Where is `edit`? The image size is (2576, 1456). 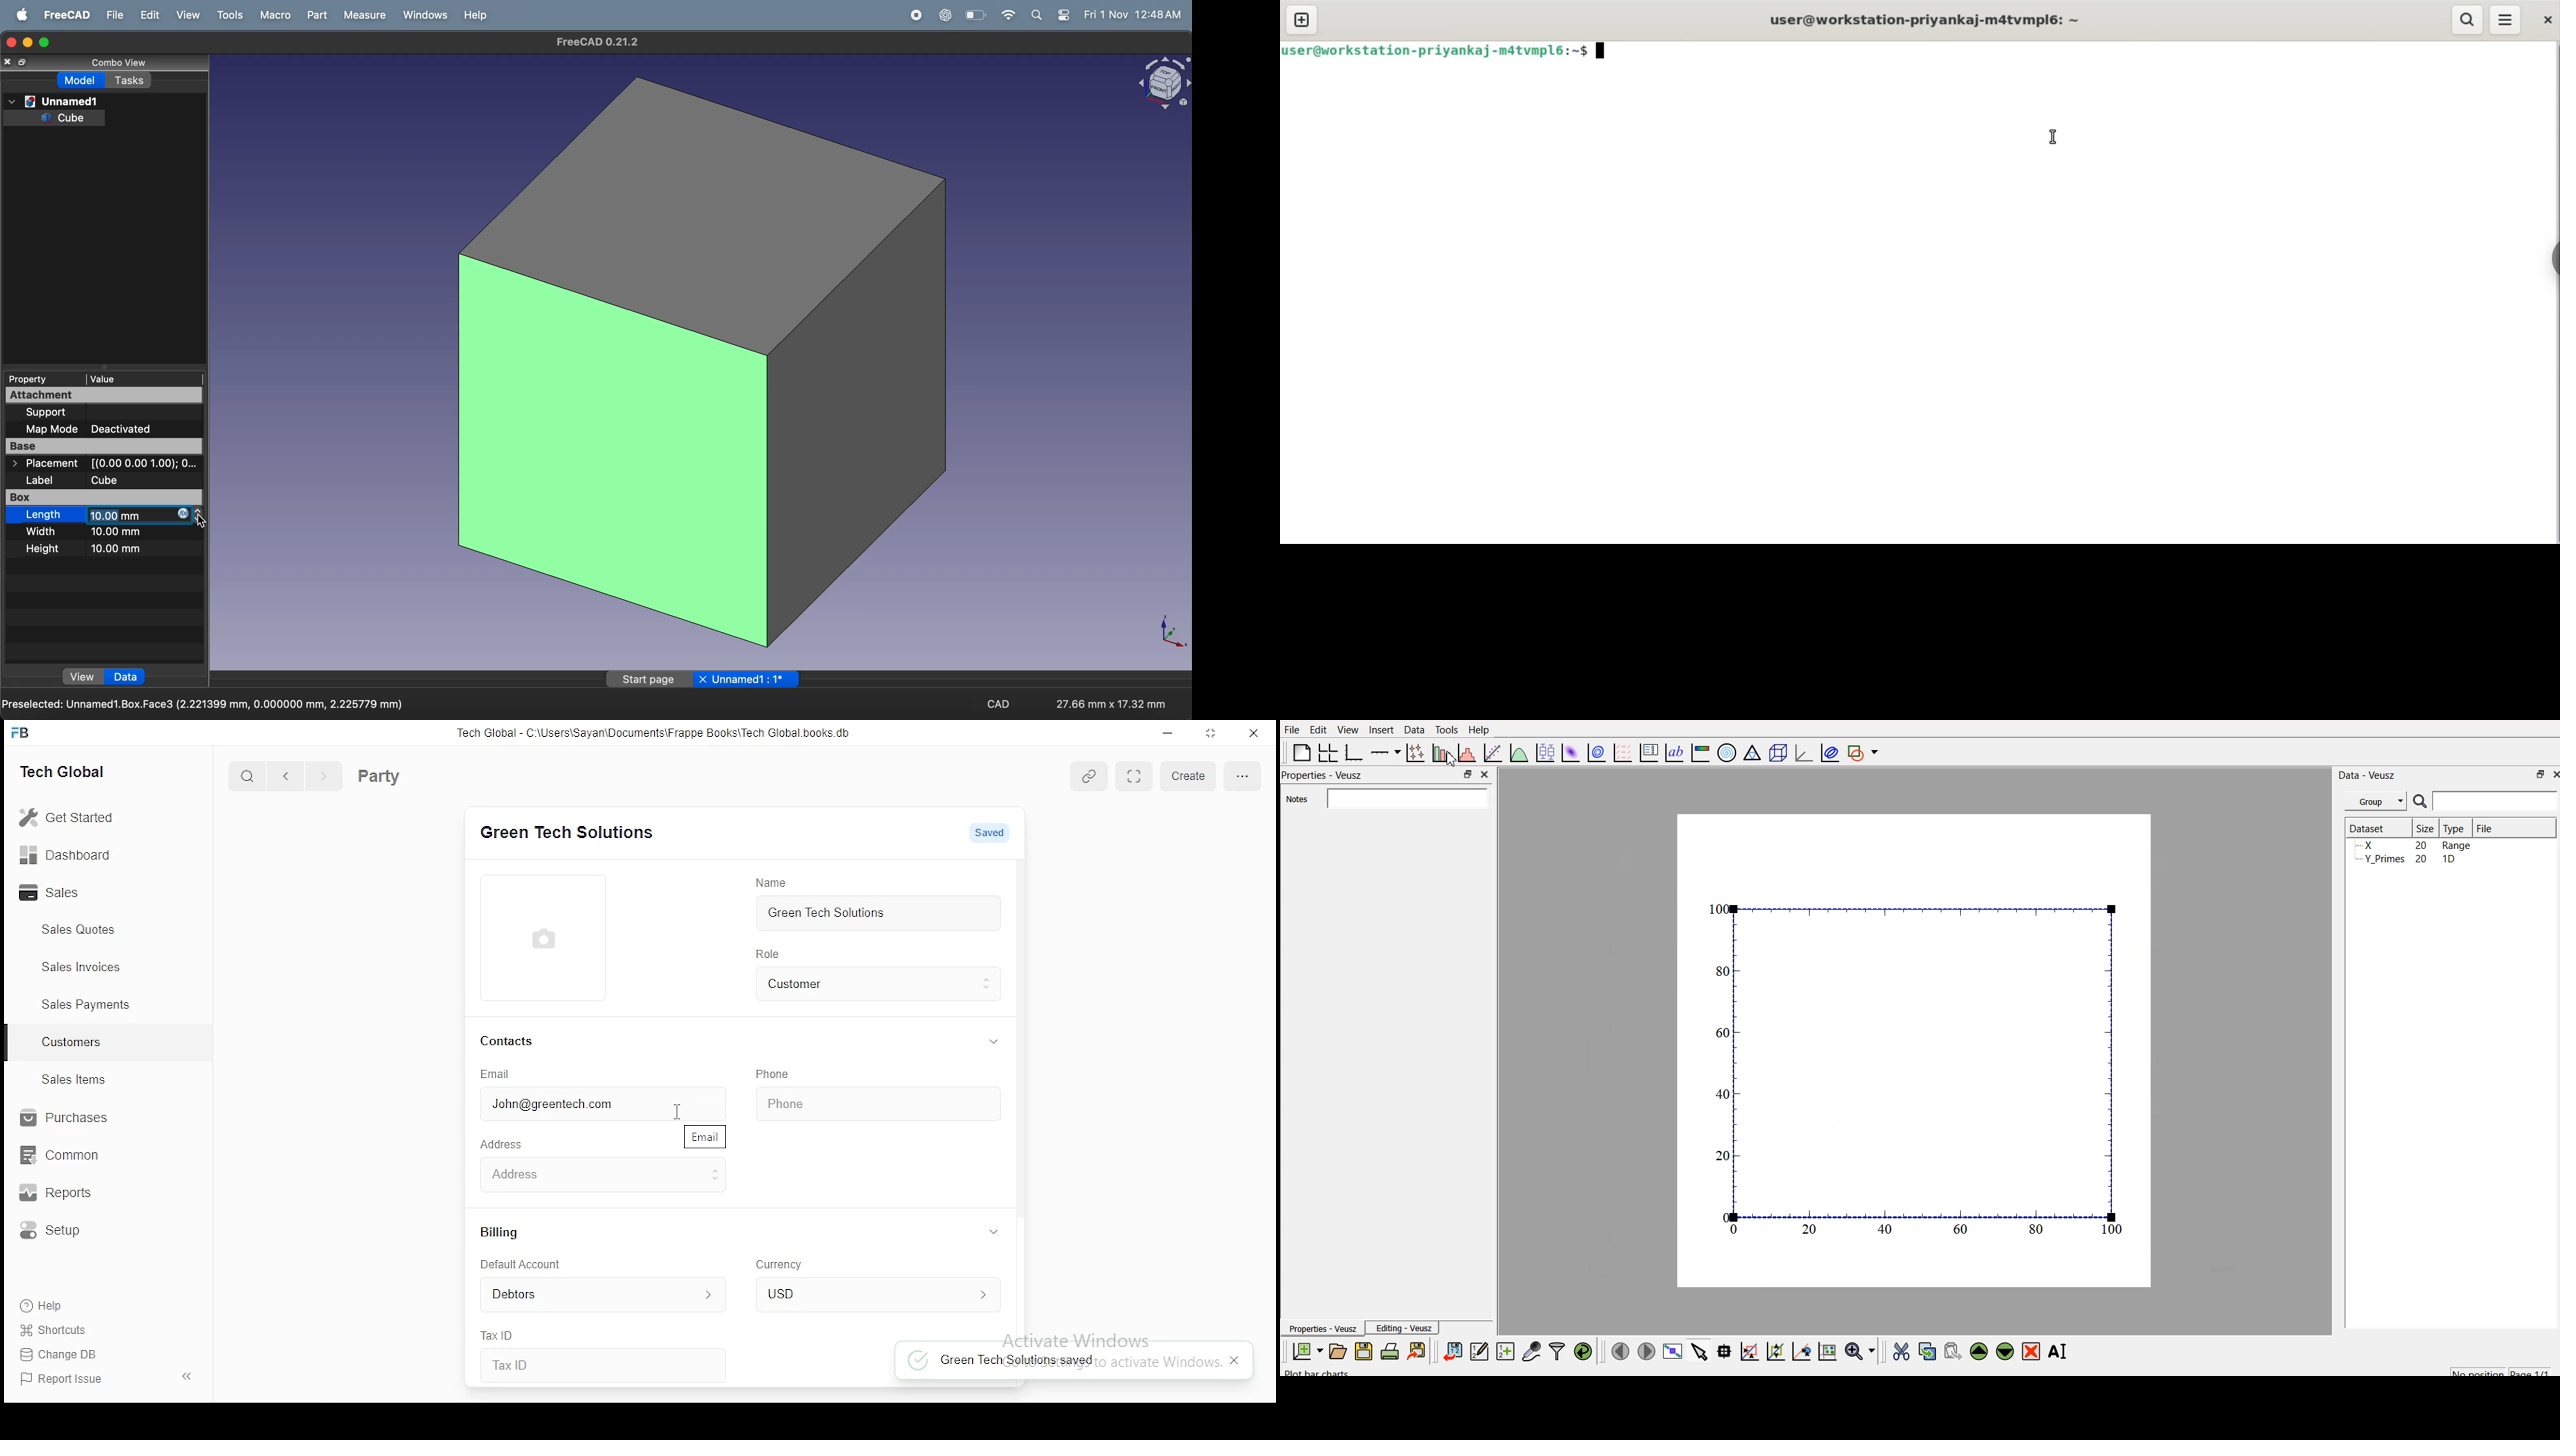
edit is located at coordinates (145, 15).